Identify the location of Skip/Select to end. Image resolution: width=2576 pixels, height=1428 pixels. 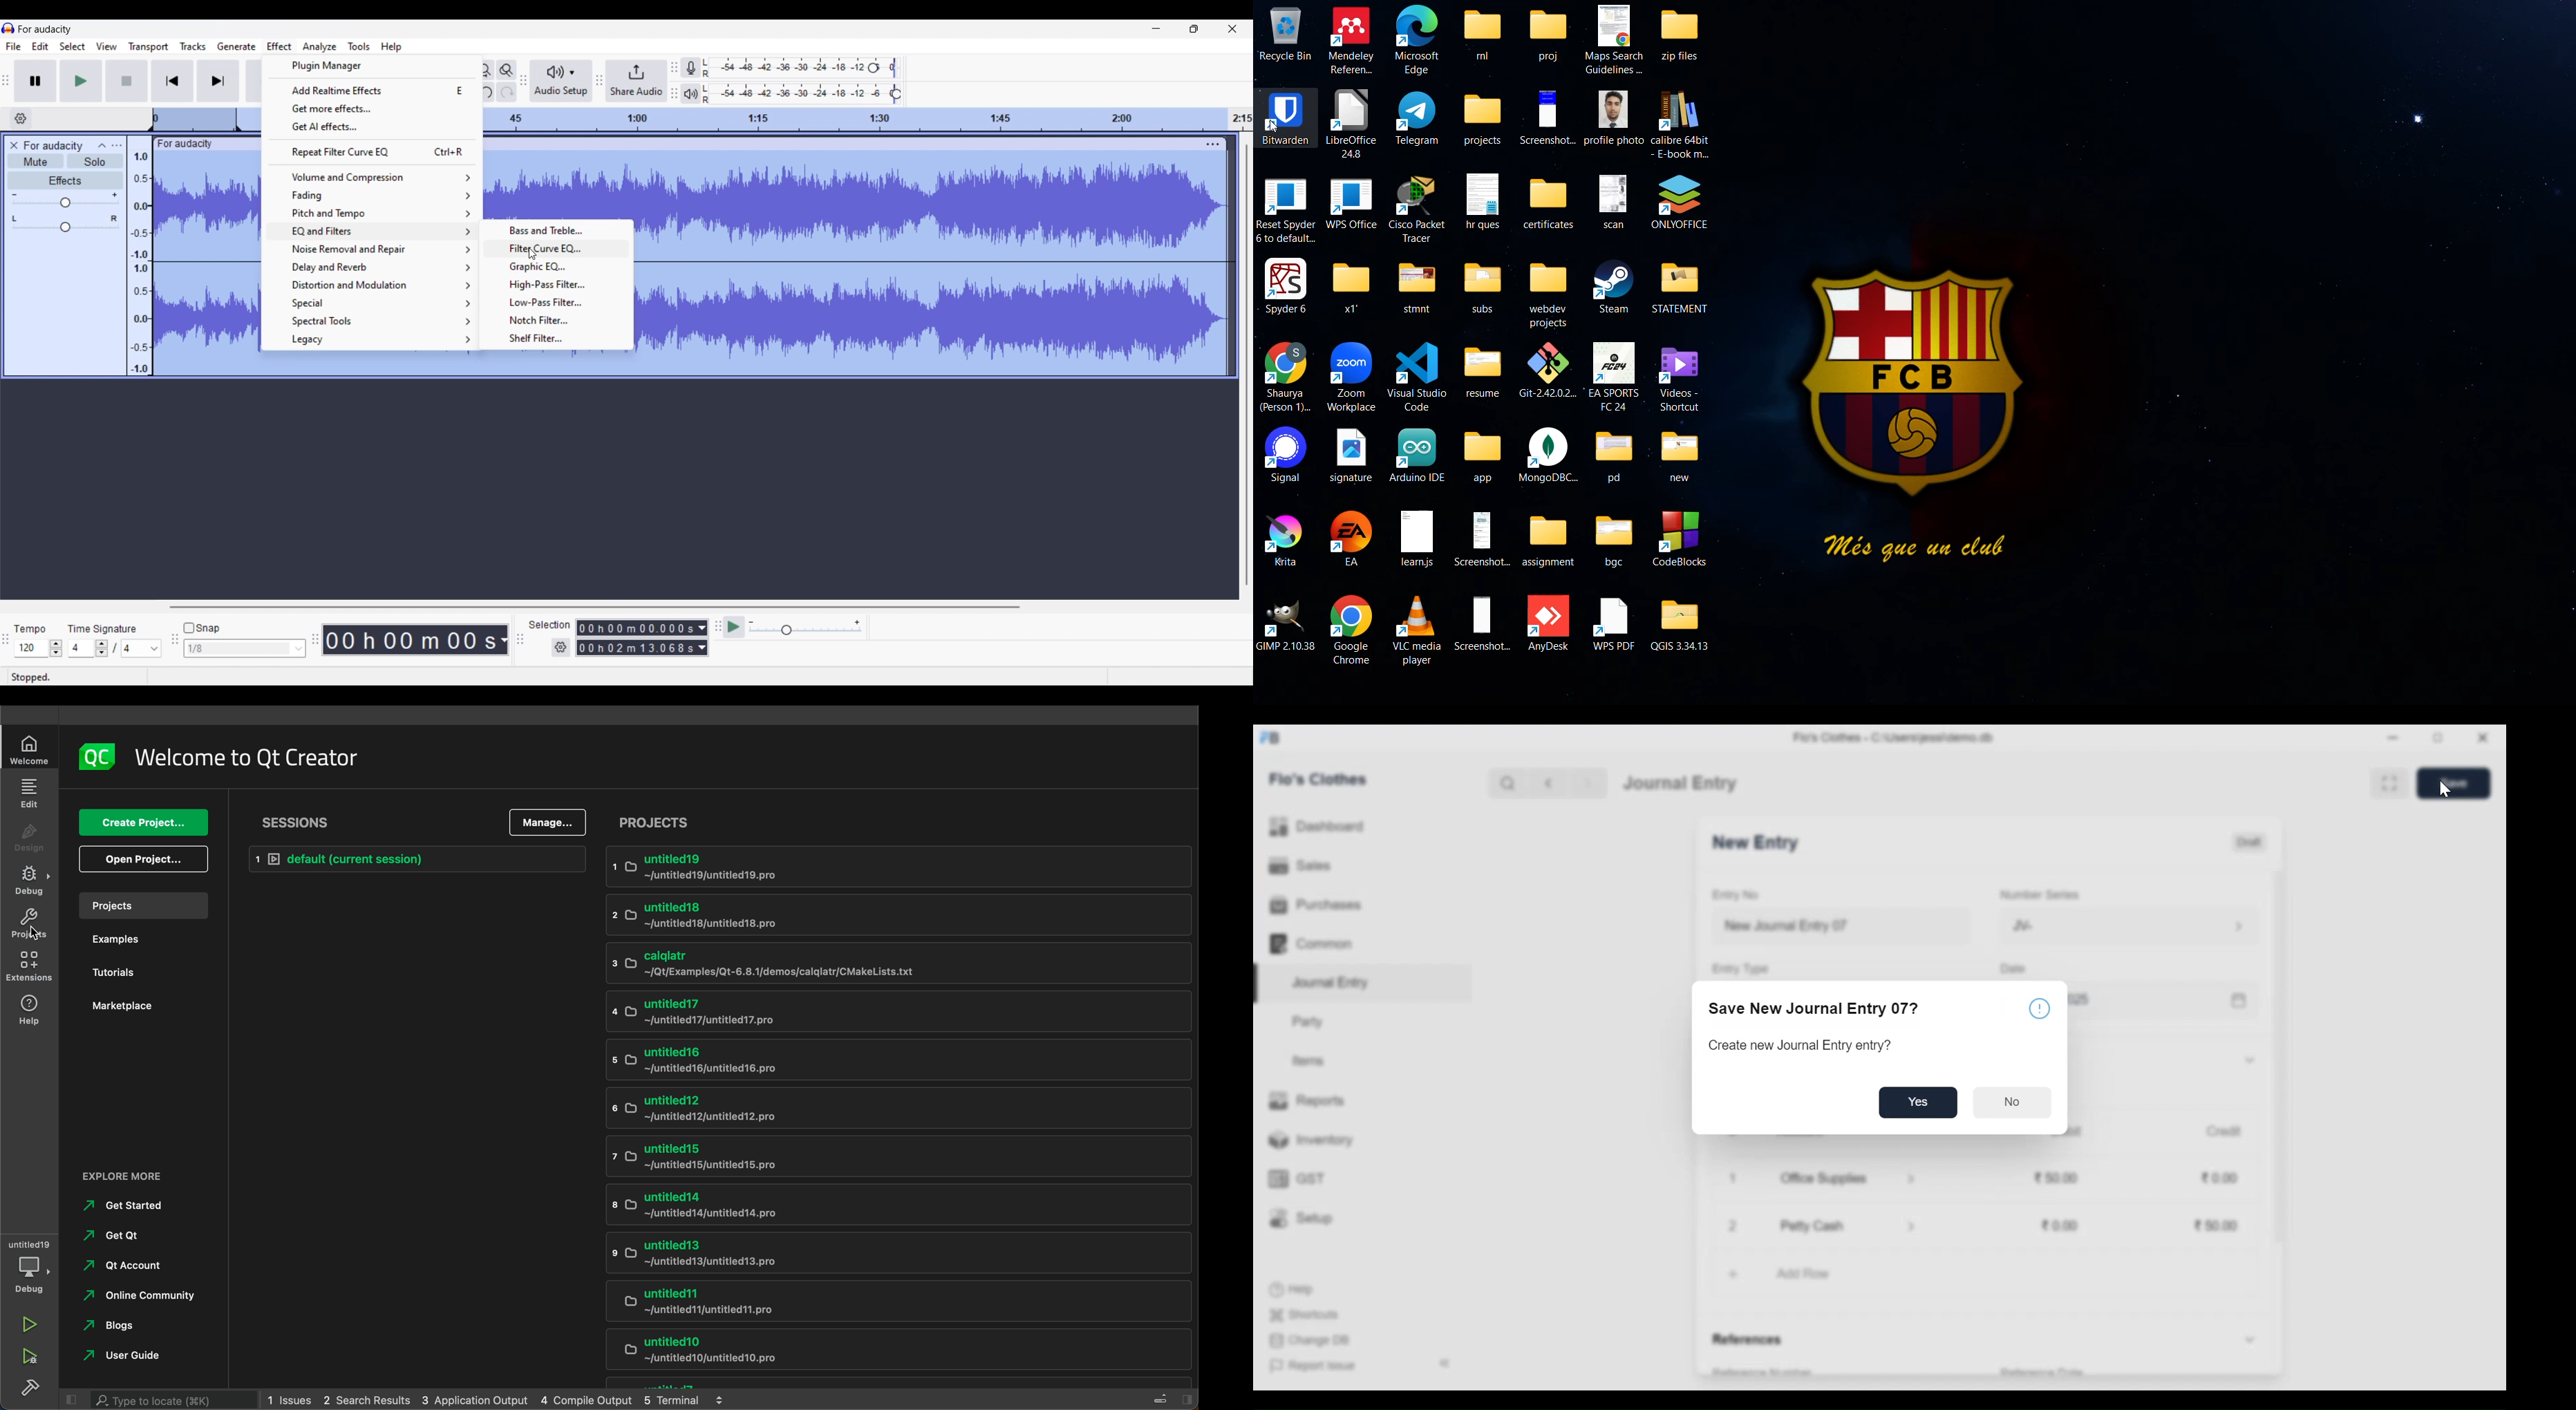
(219, 81).